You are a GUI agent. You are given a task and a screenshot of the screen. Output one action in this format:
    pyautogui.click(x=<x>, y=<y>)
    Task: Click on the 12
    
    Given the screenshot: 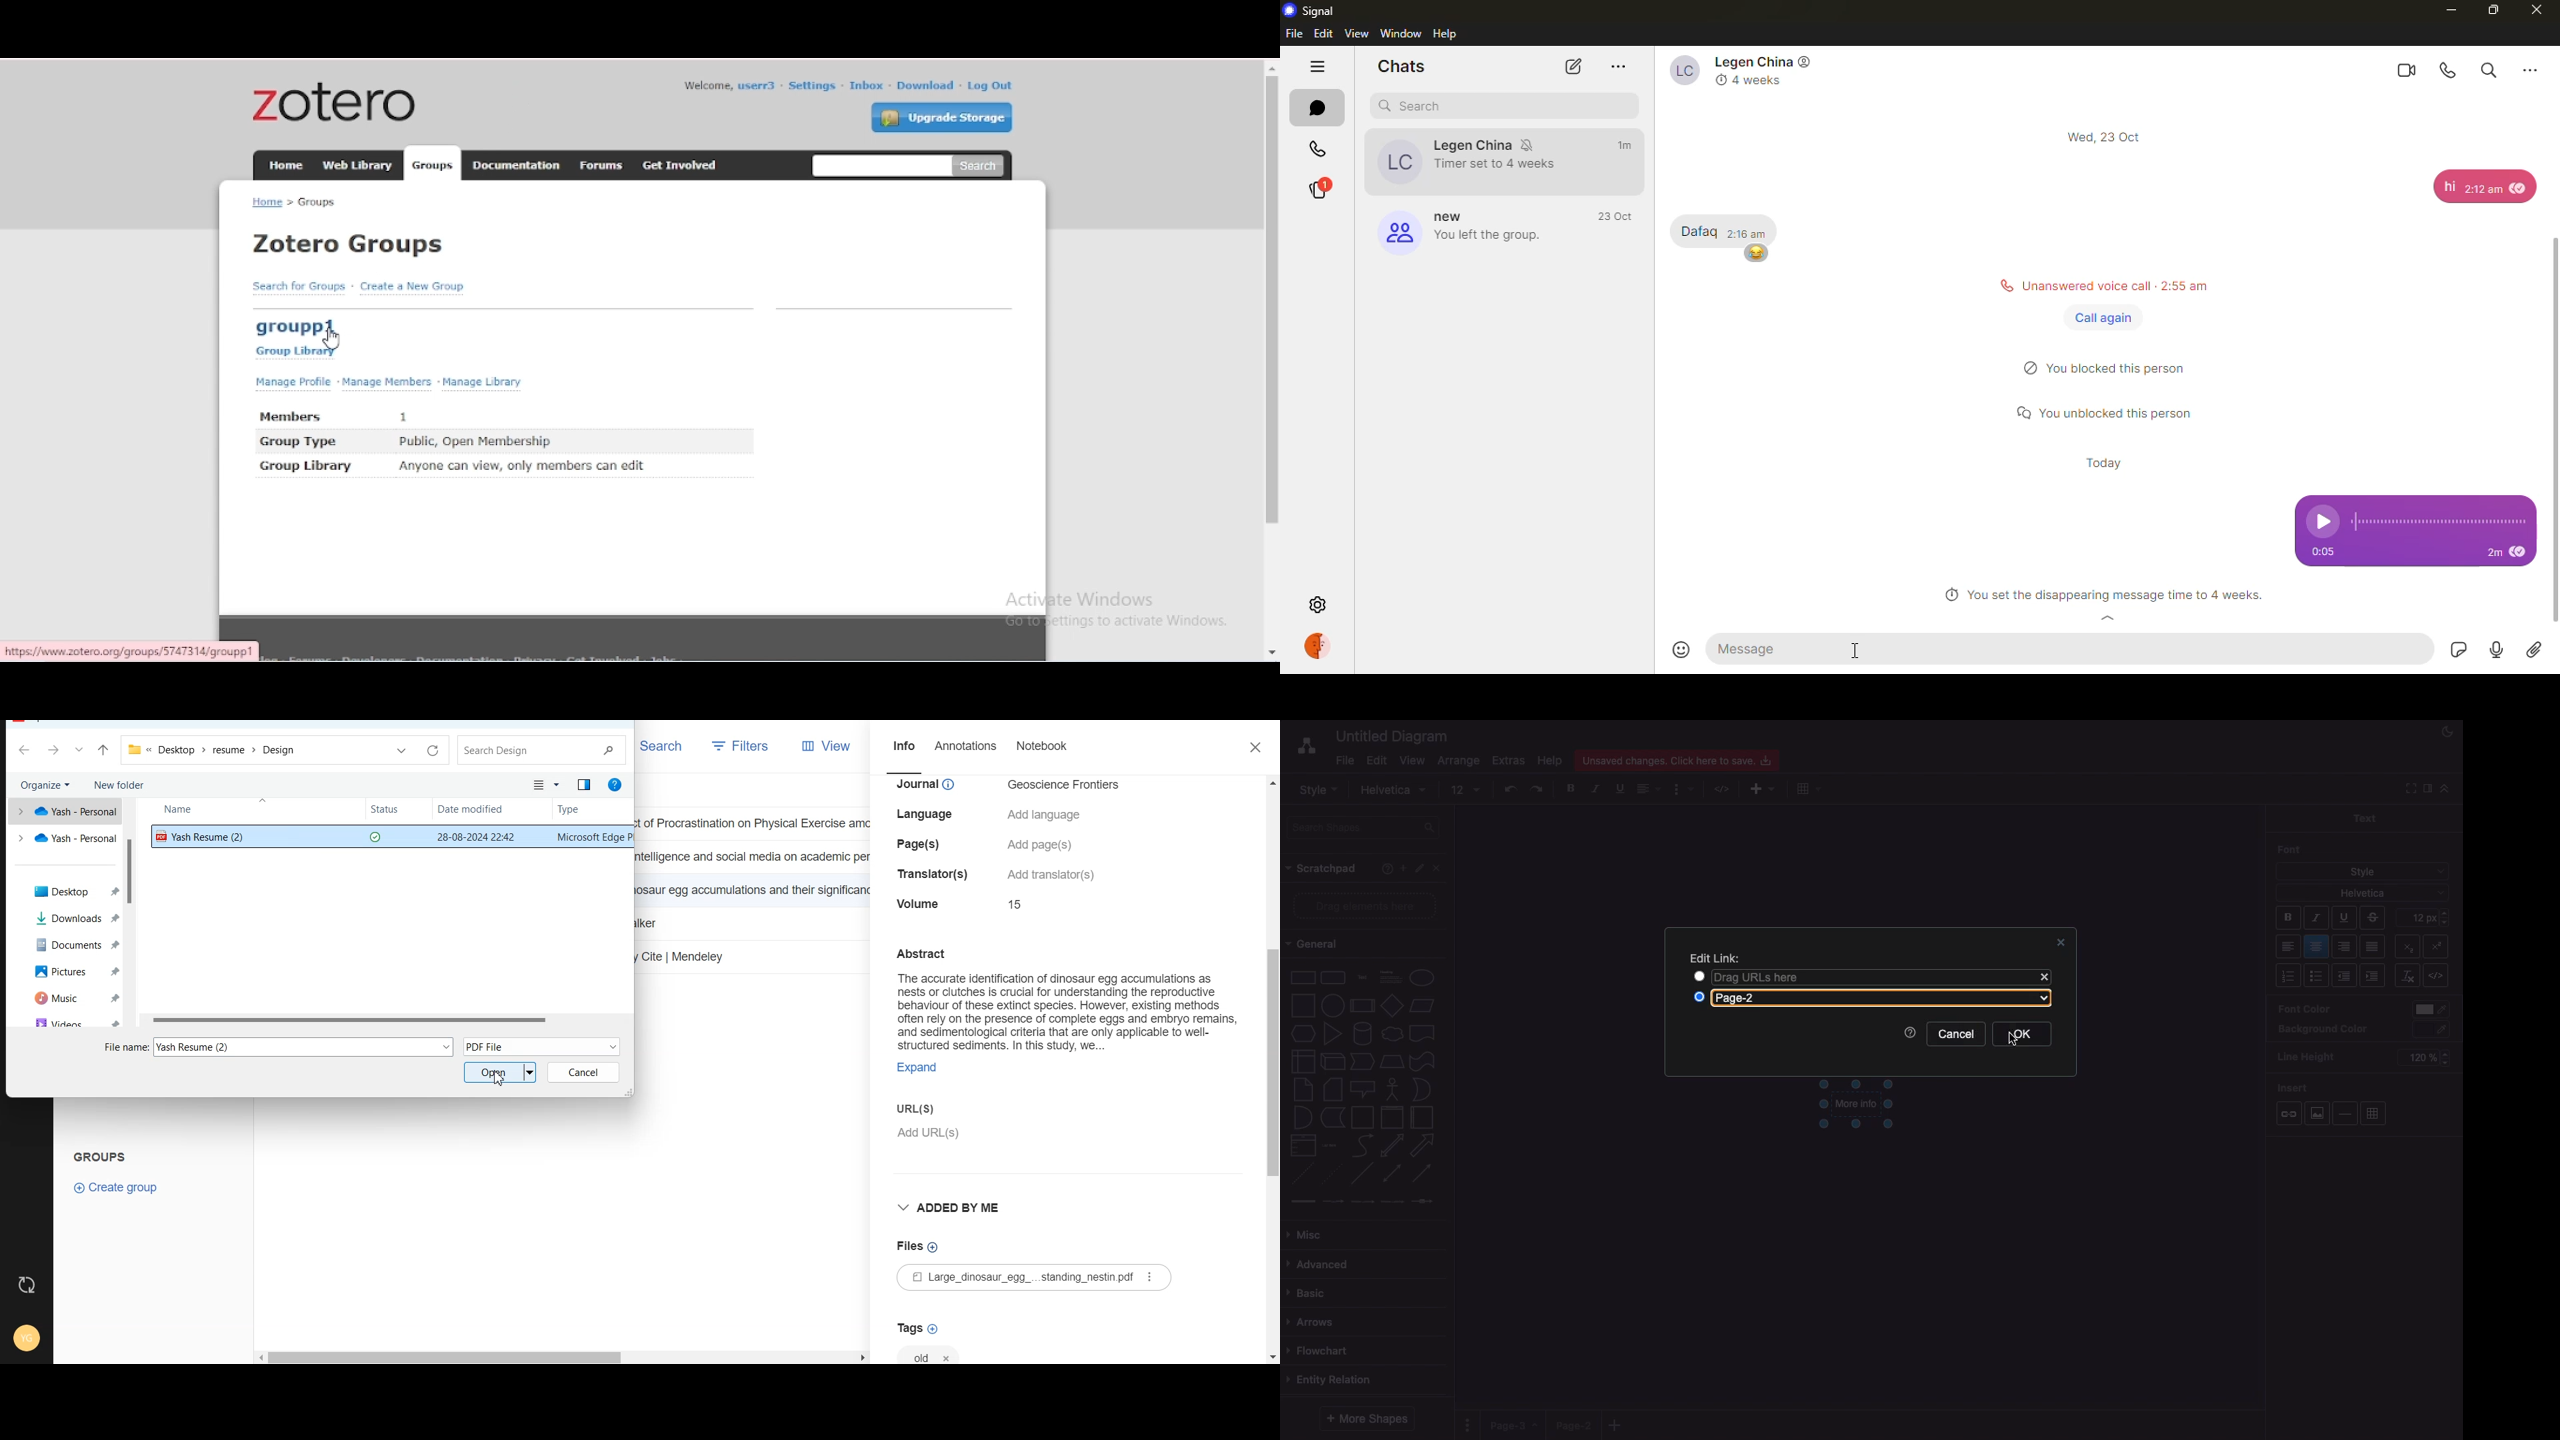 What is the action you would take?
    pyautogui.click(x=1467, y=790)
    